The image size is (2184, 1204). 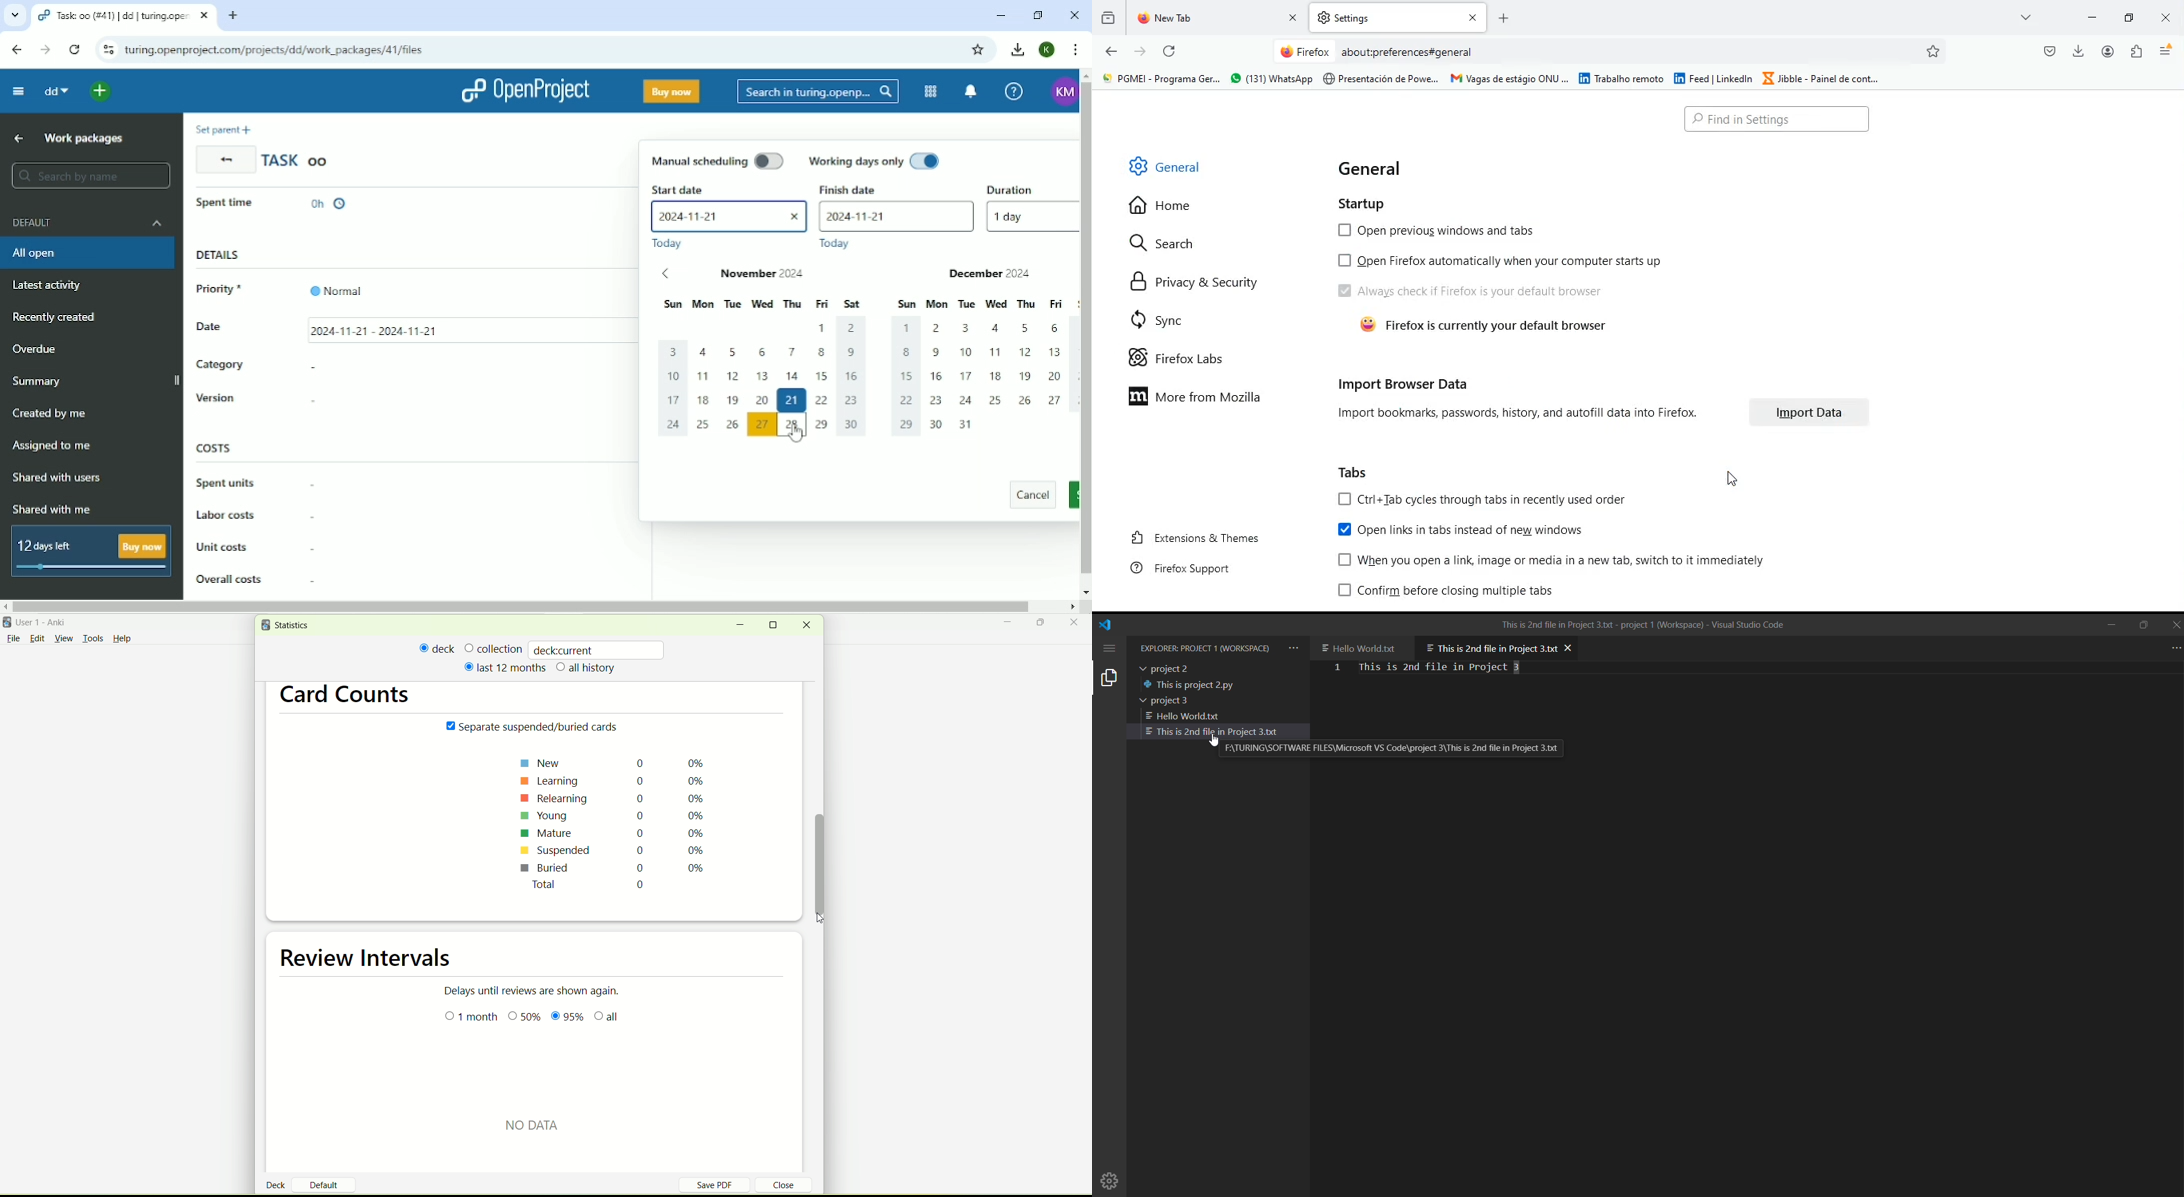 I want to click on K, so click(x=1047, y=50).